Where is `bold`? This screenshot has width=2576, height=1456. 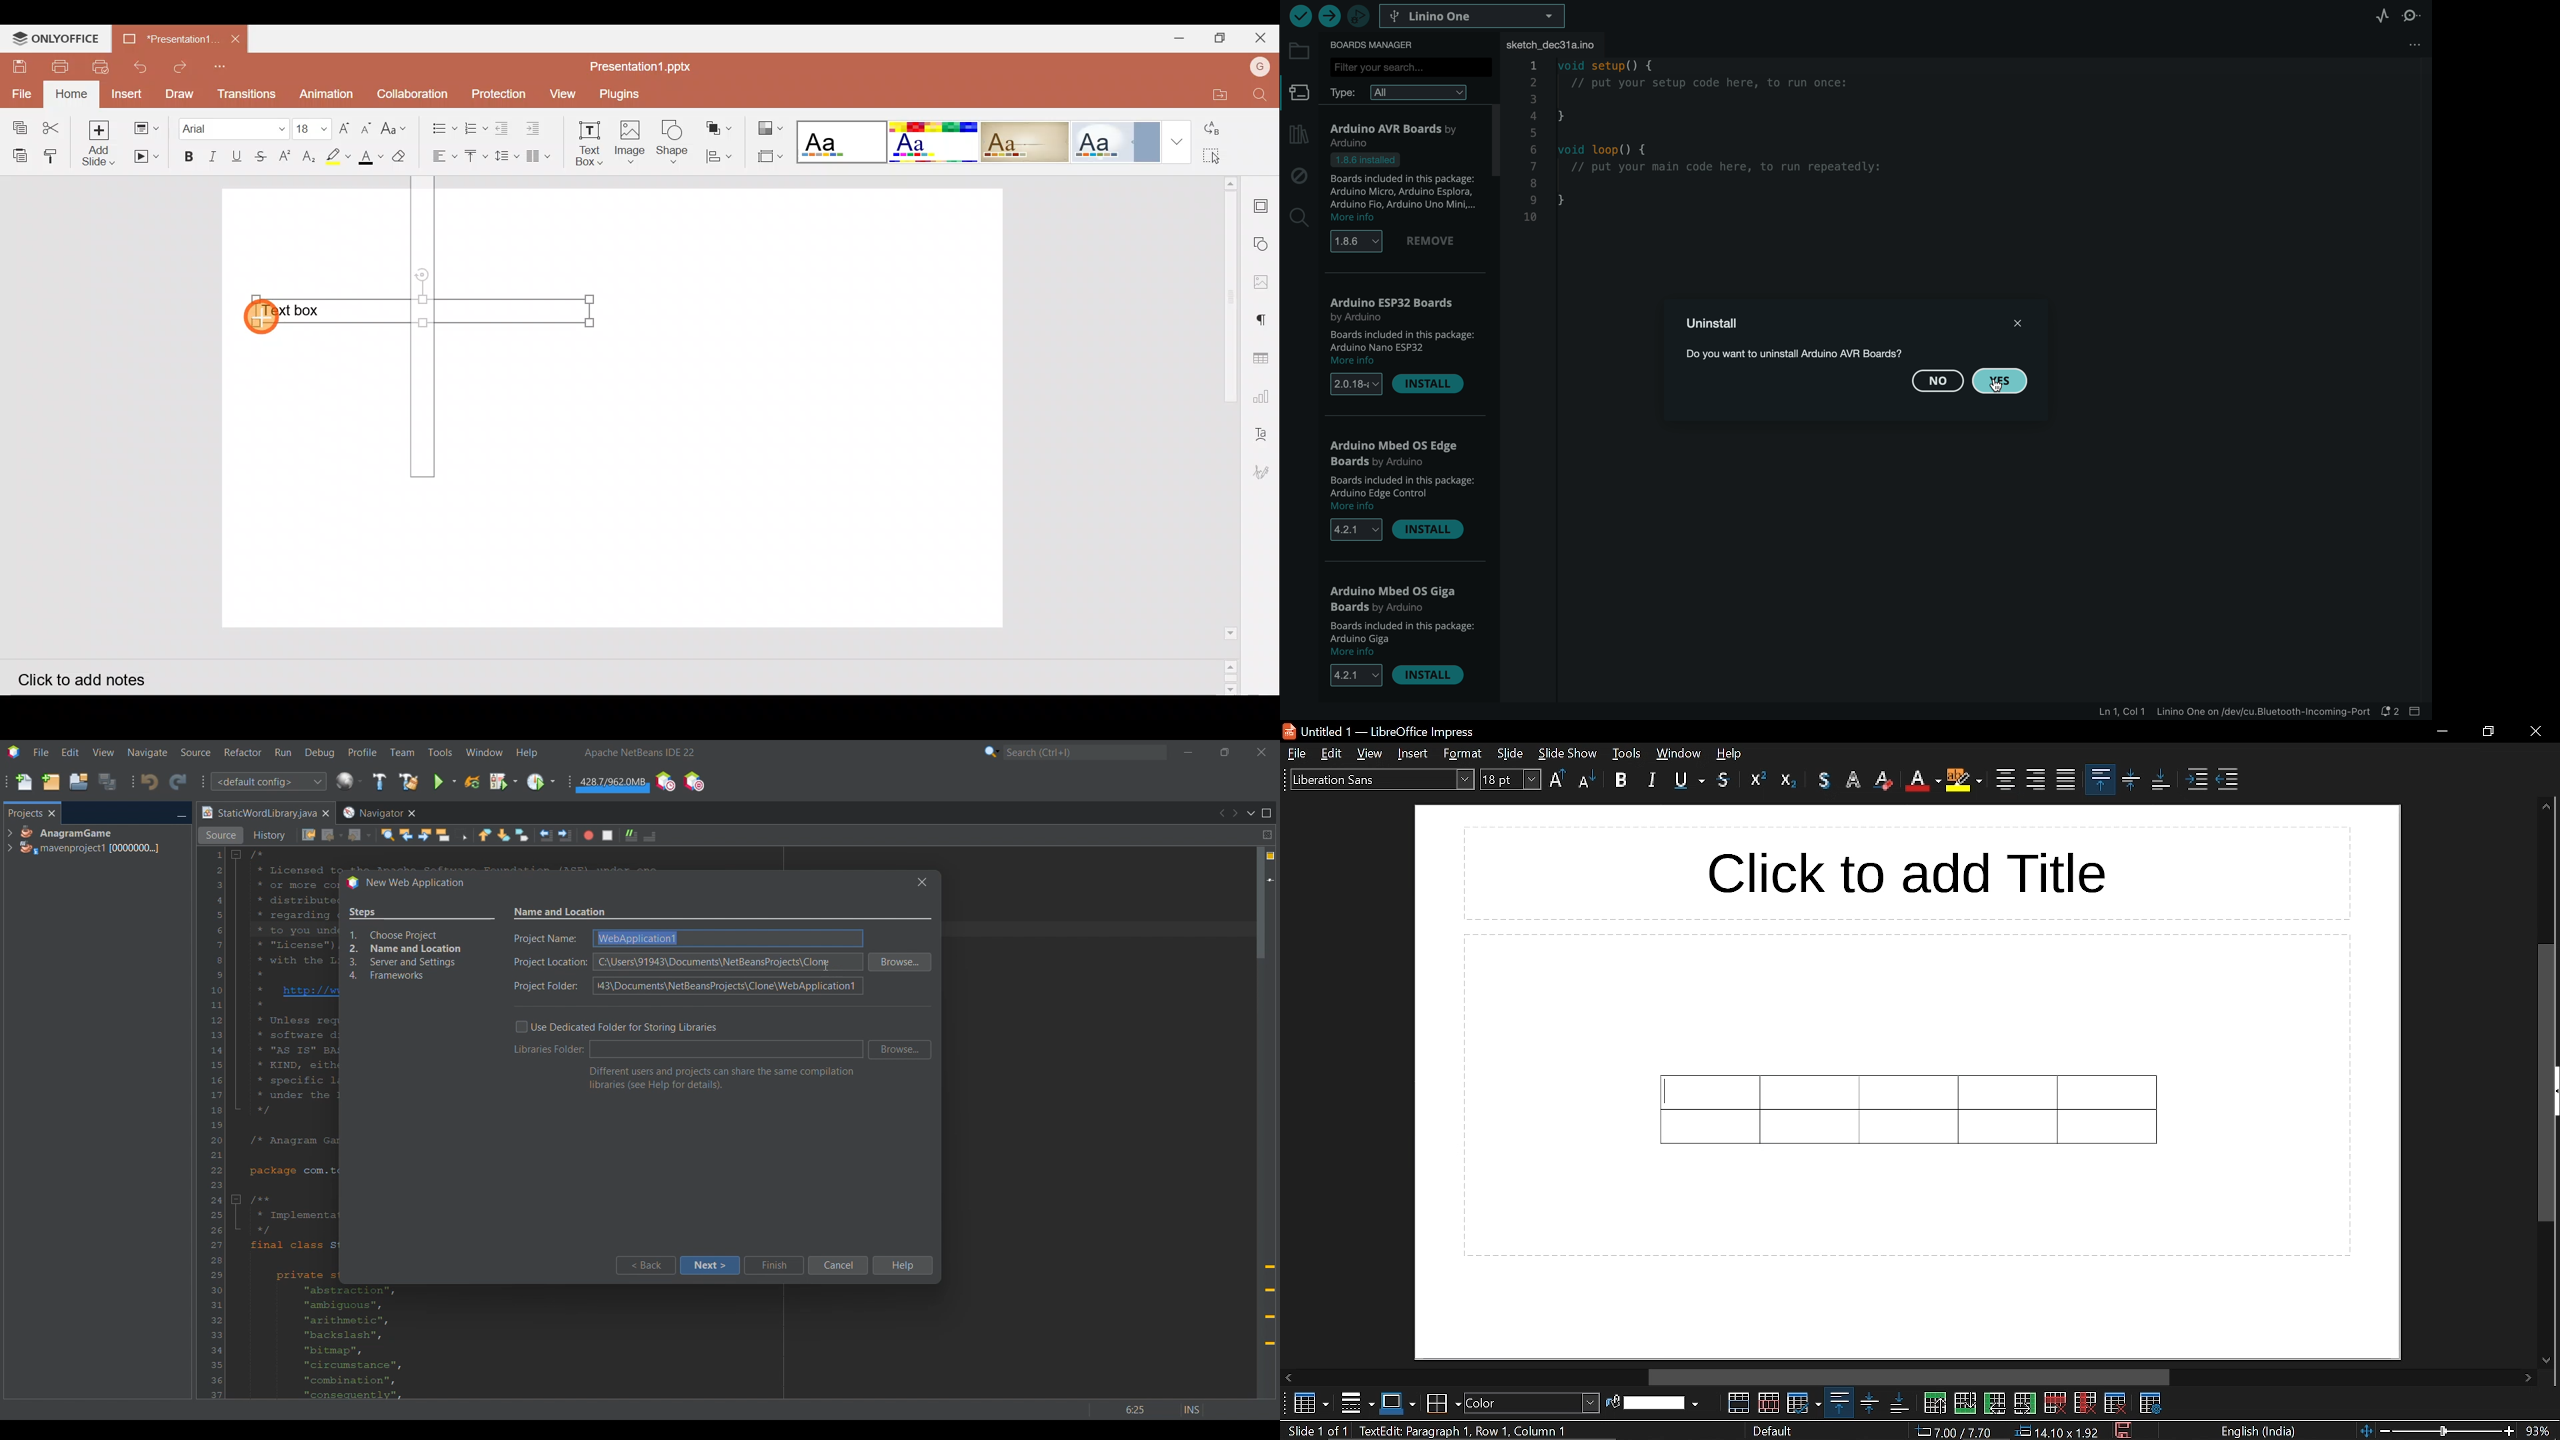
bold is located at coordinates (1621, 779).